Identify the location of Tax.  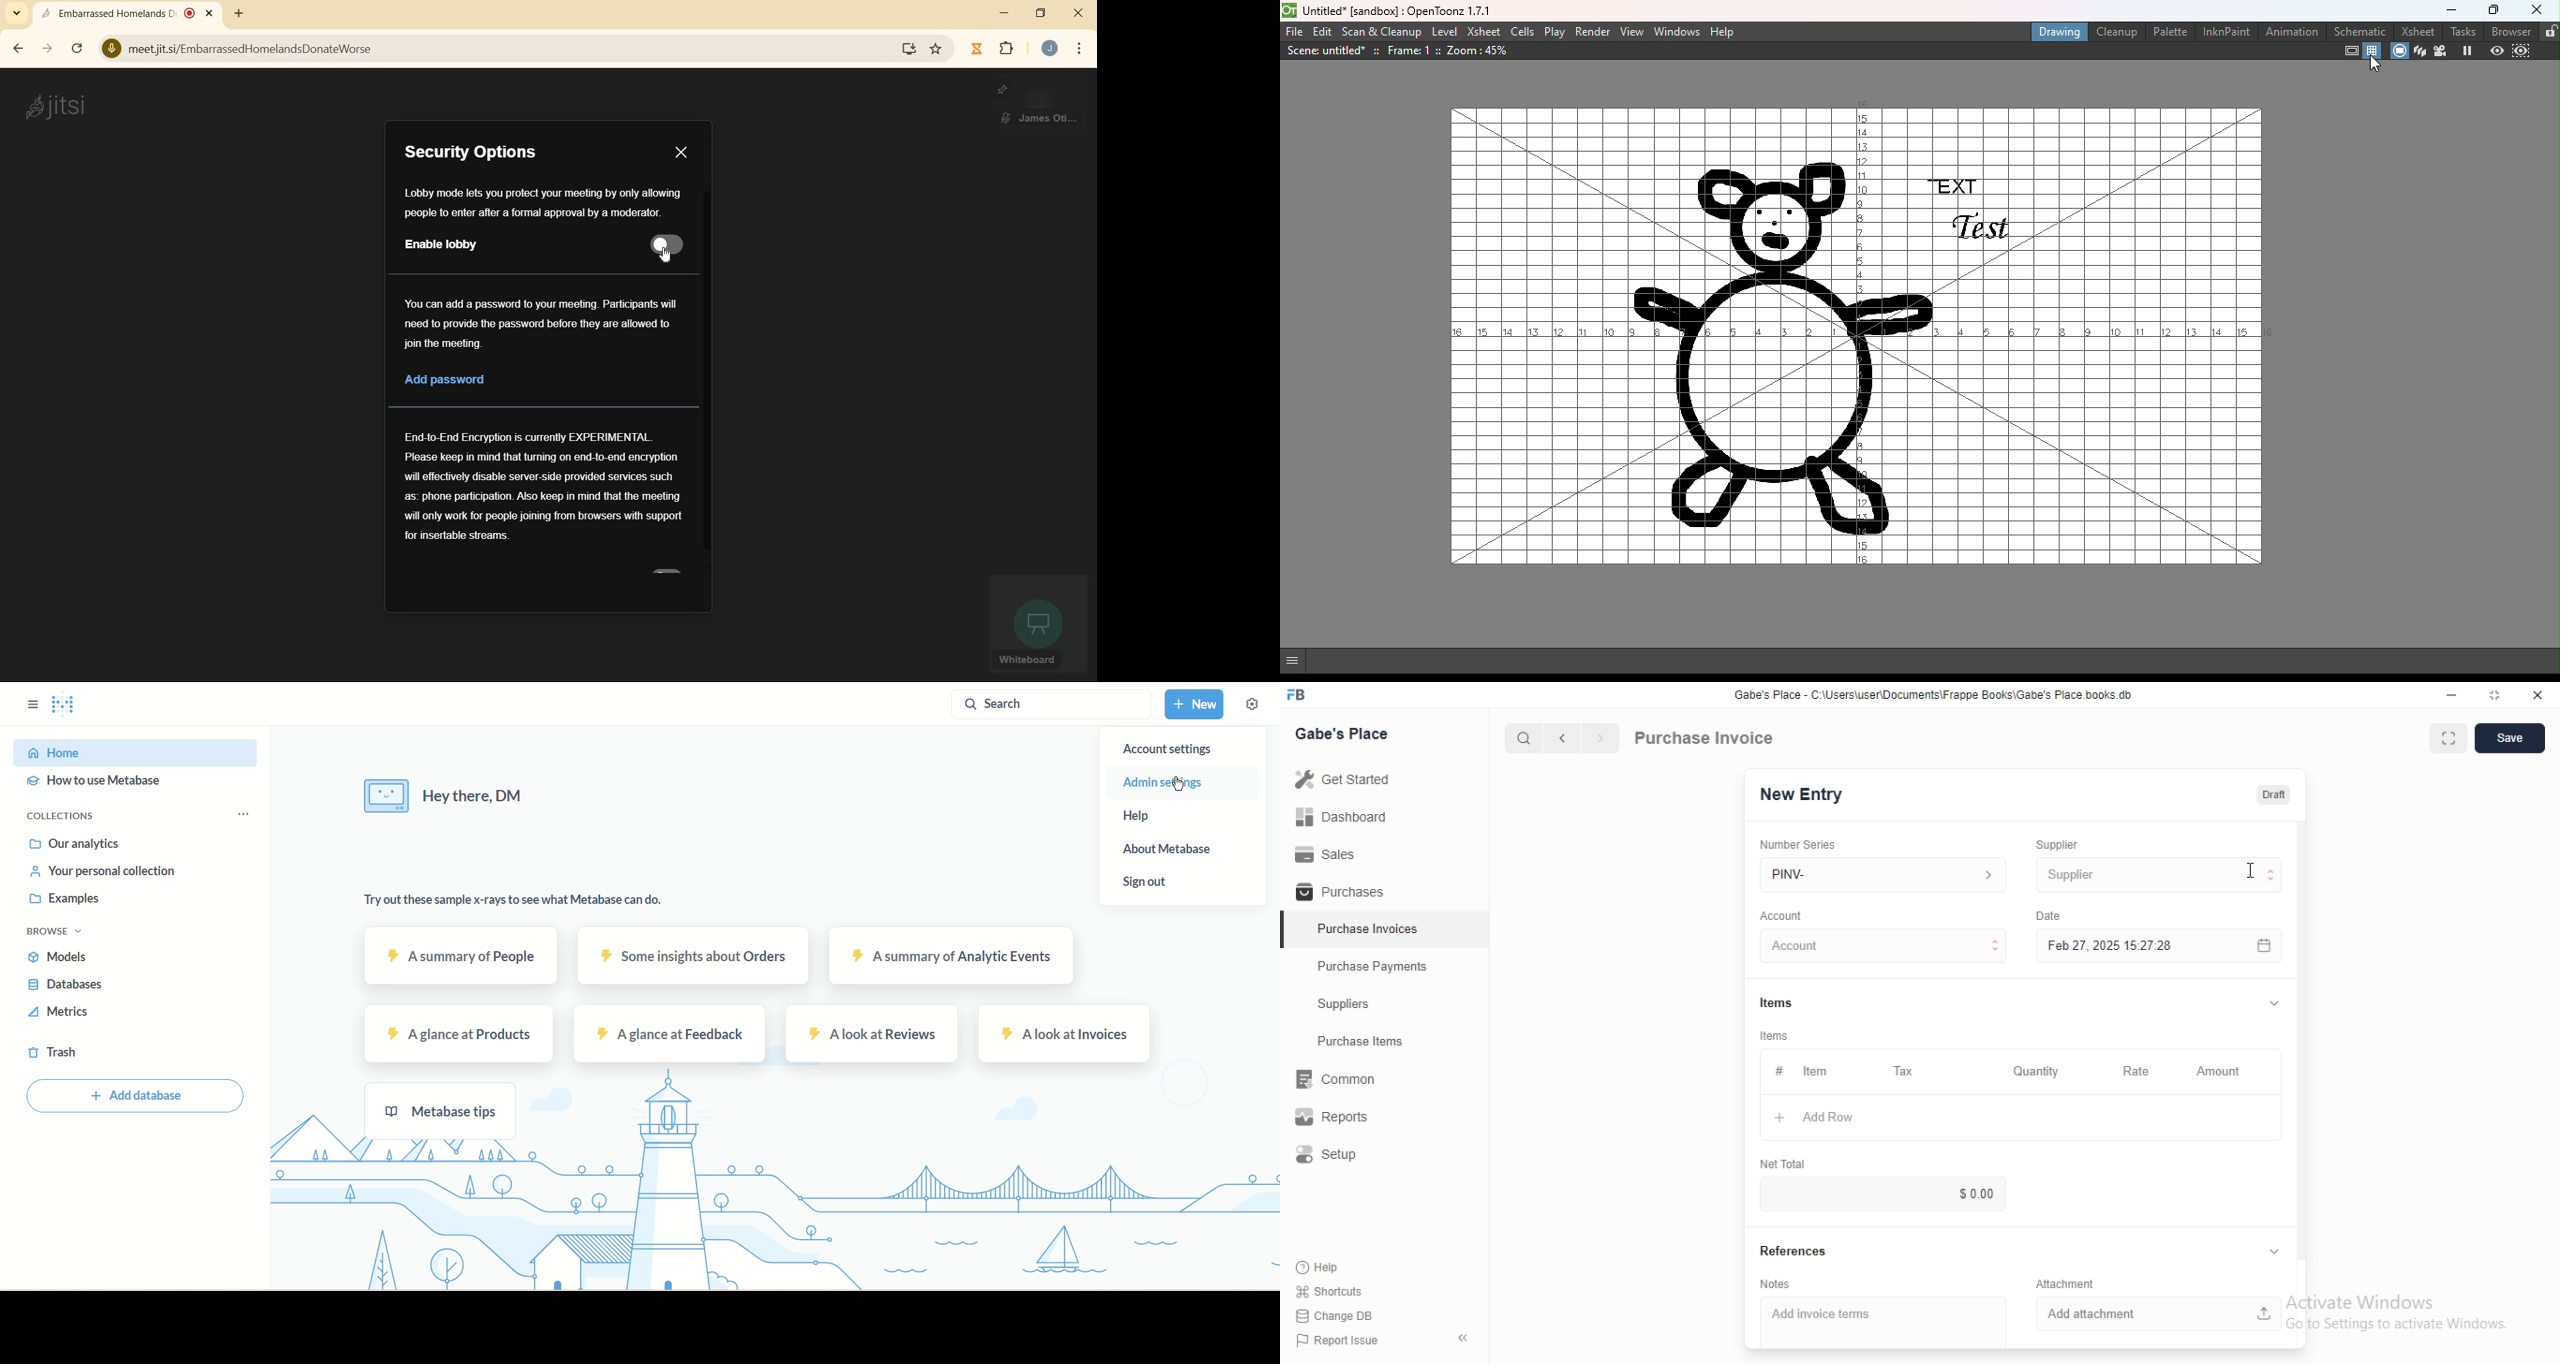
(1906, 1071).